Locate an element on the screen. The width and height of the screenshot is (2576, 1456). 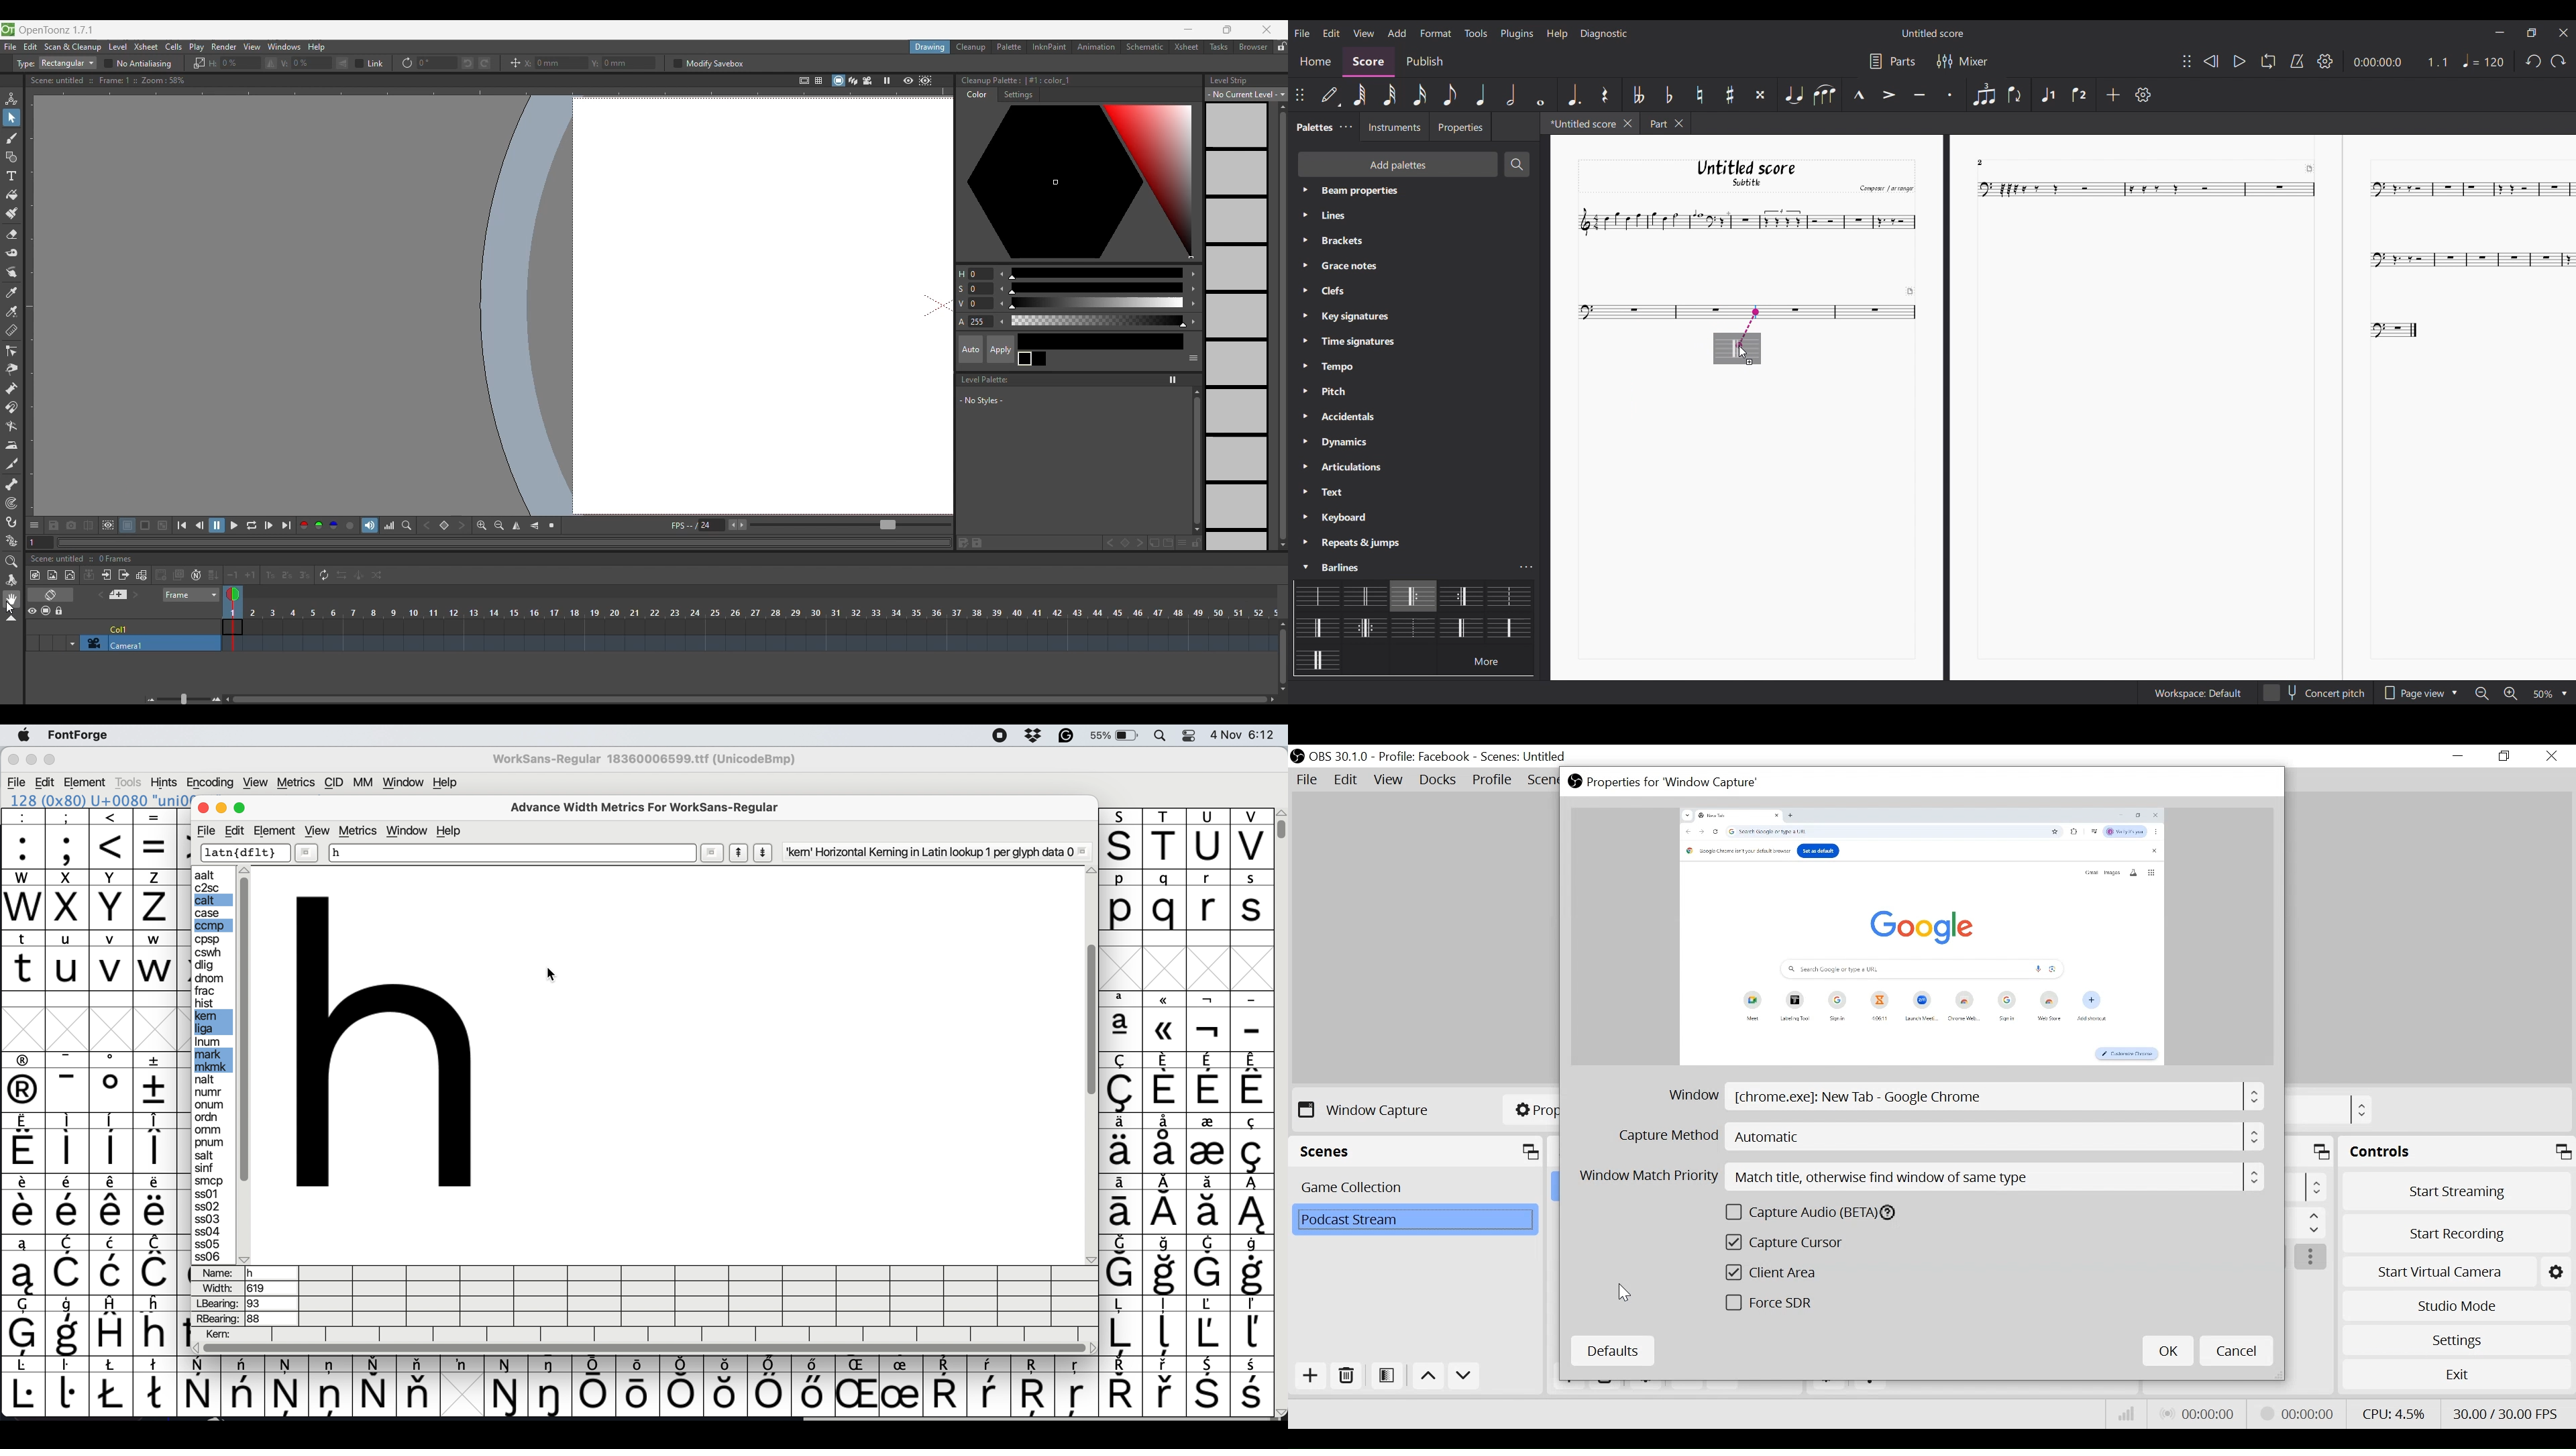
Palette settings is located at coordinates (1341, 518).